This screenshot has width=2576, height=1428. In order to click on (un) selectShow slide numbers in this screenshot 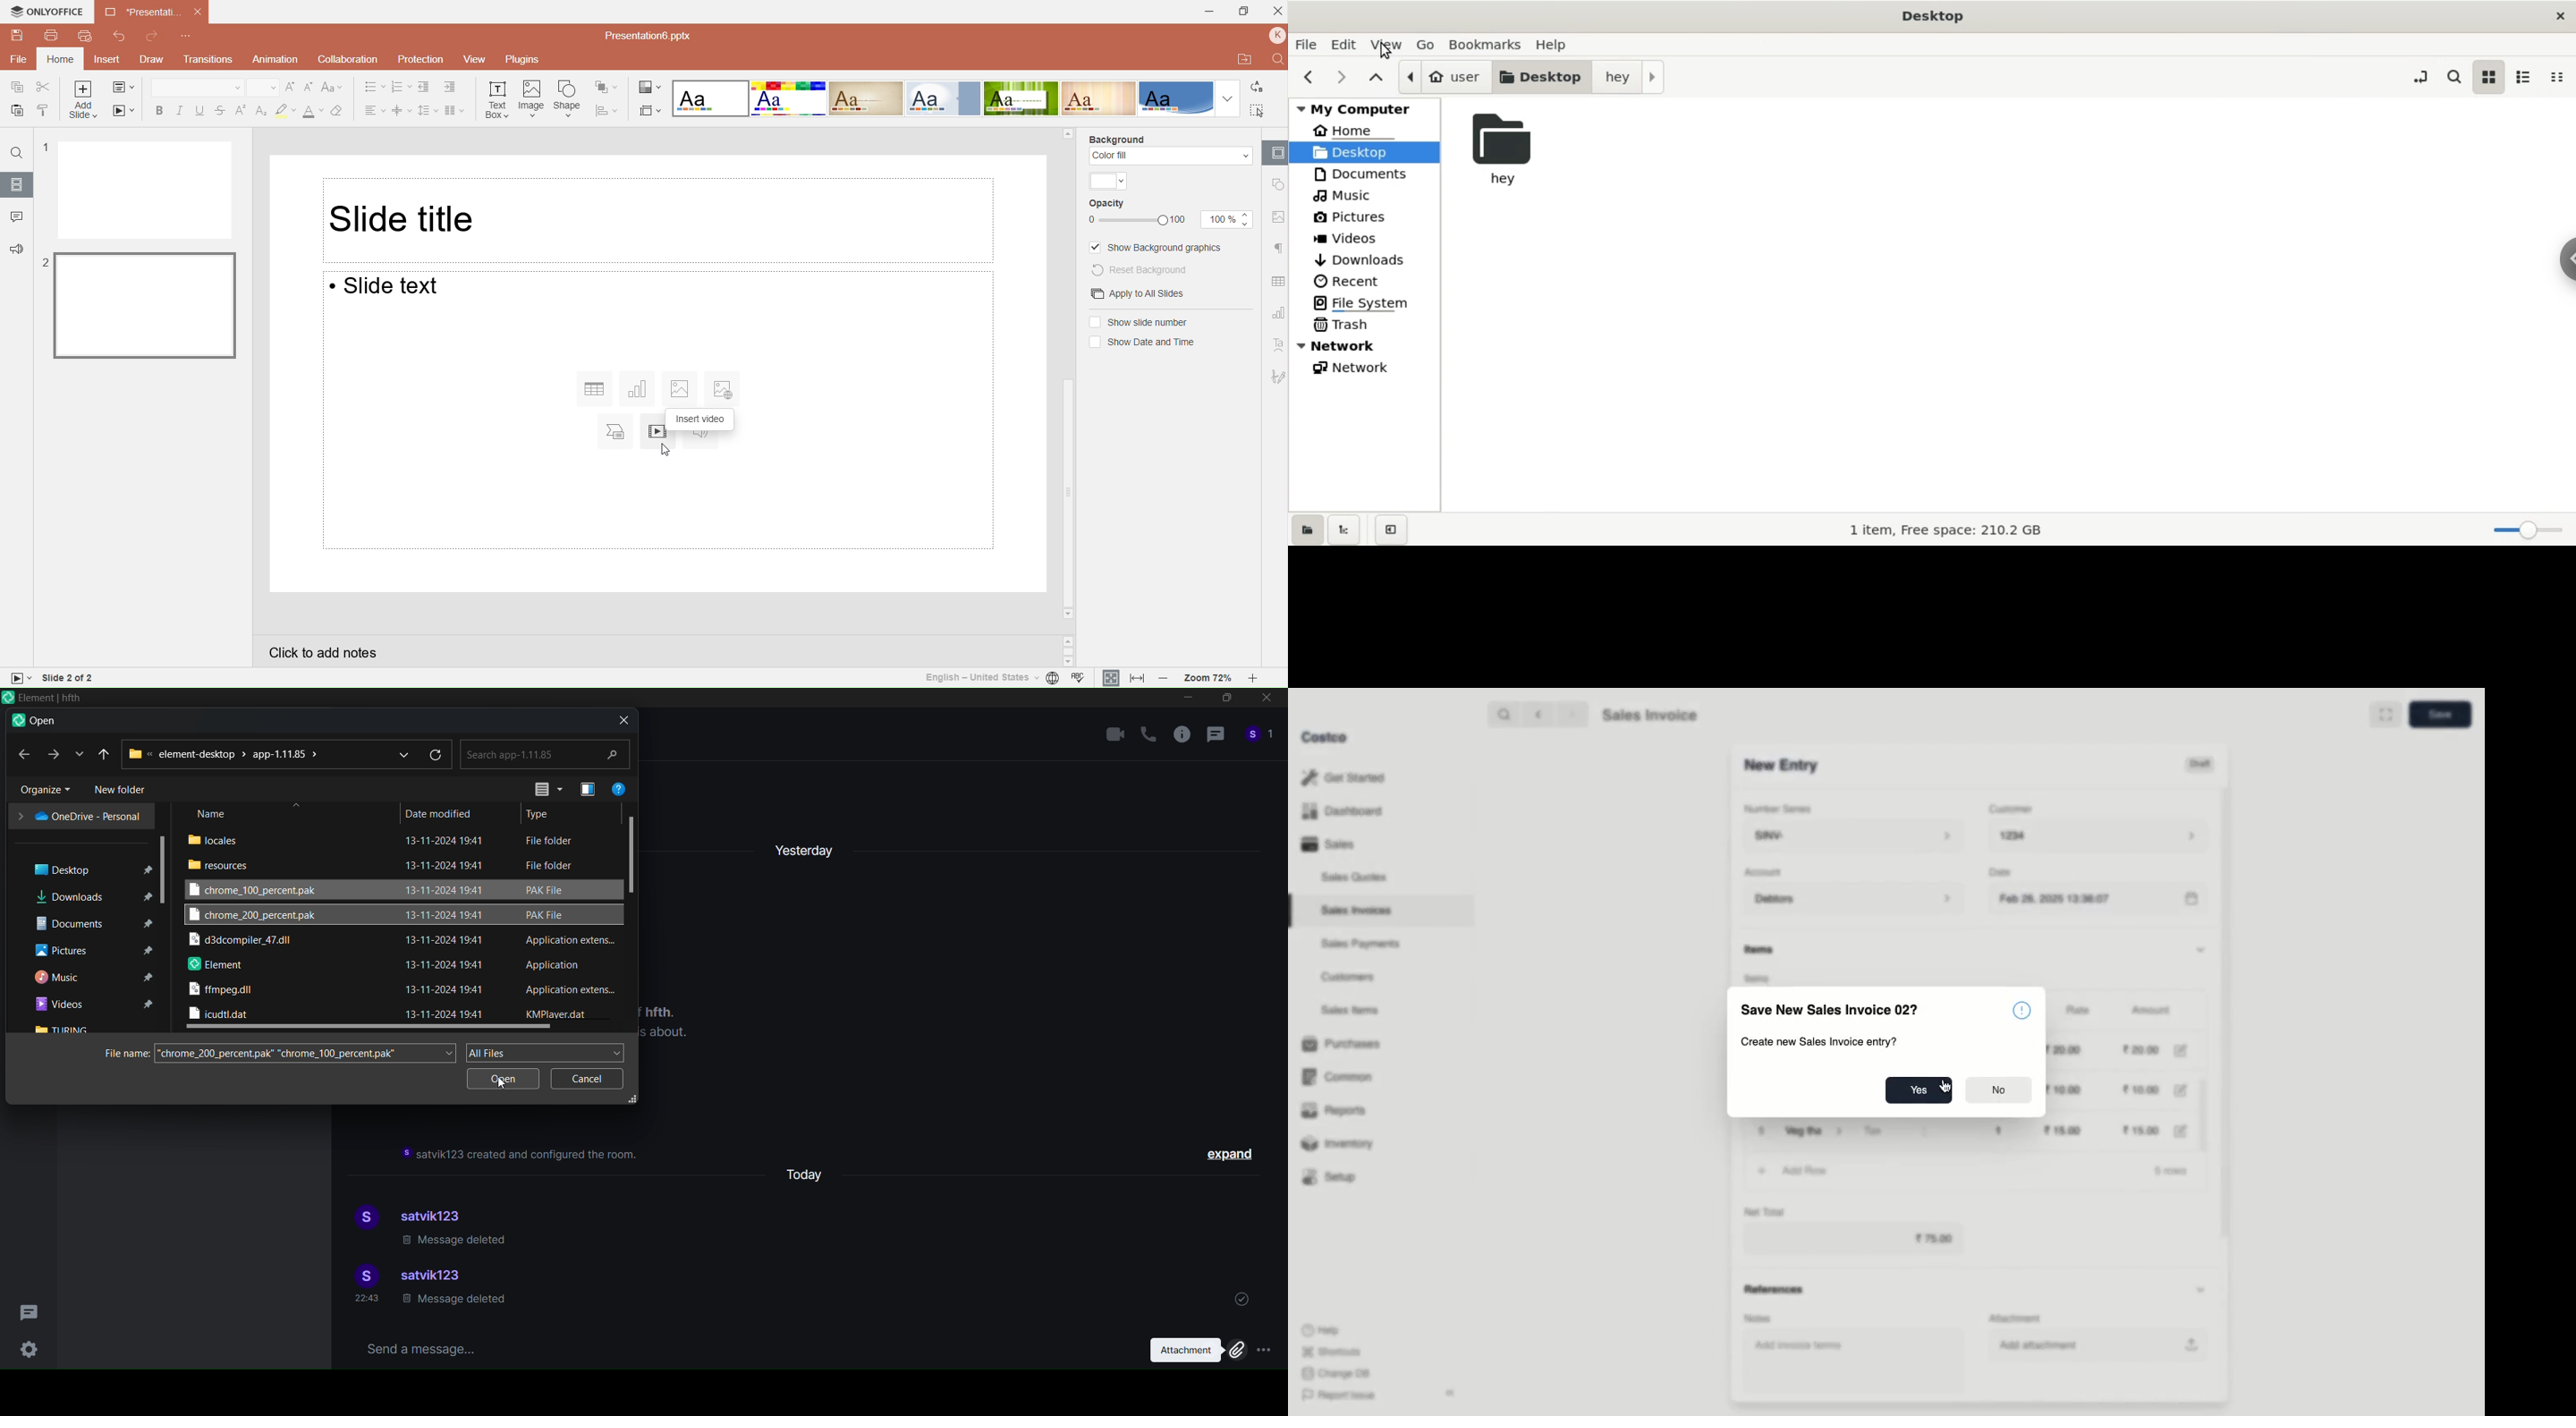, I will do `click(1141, 321)`.